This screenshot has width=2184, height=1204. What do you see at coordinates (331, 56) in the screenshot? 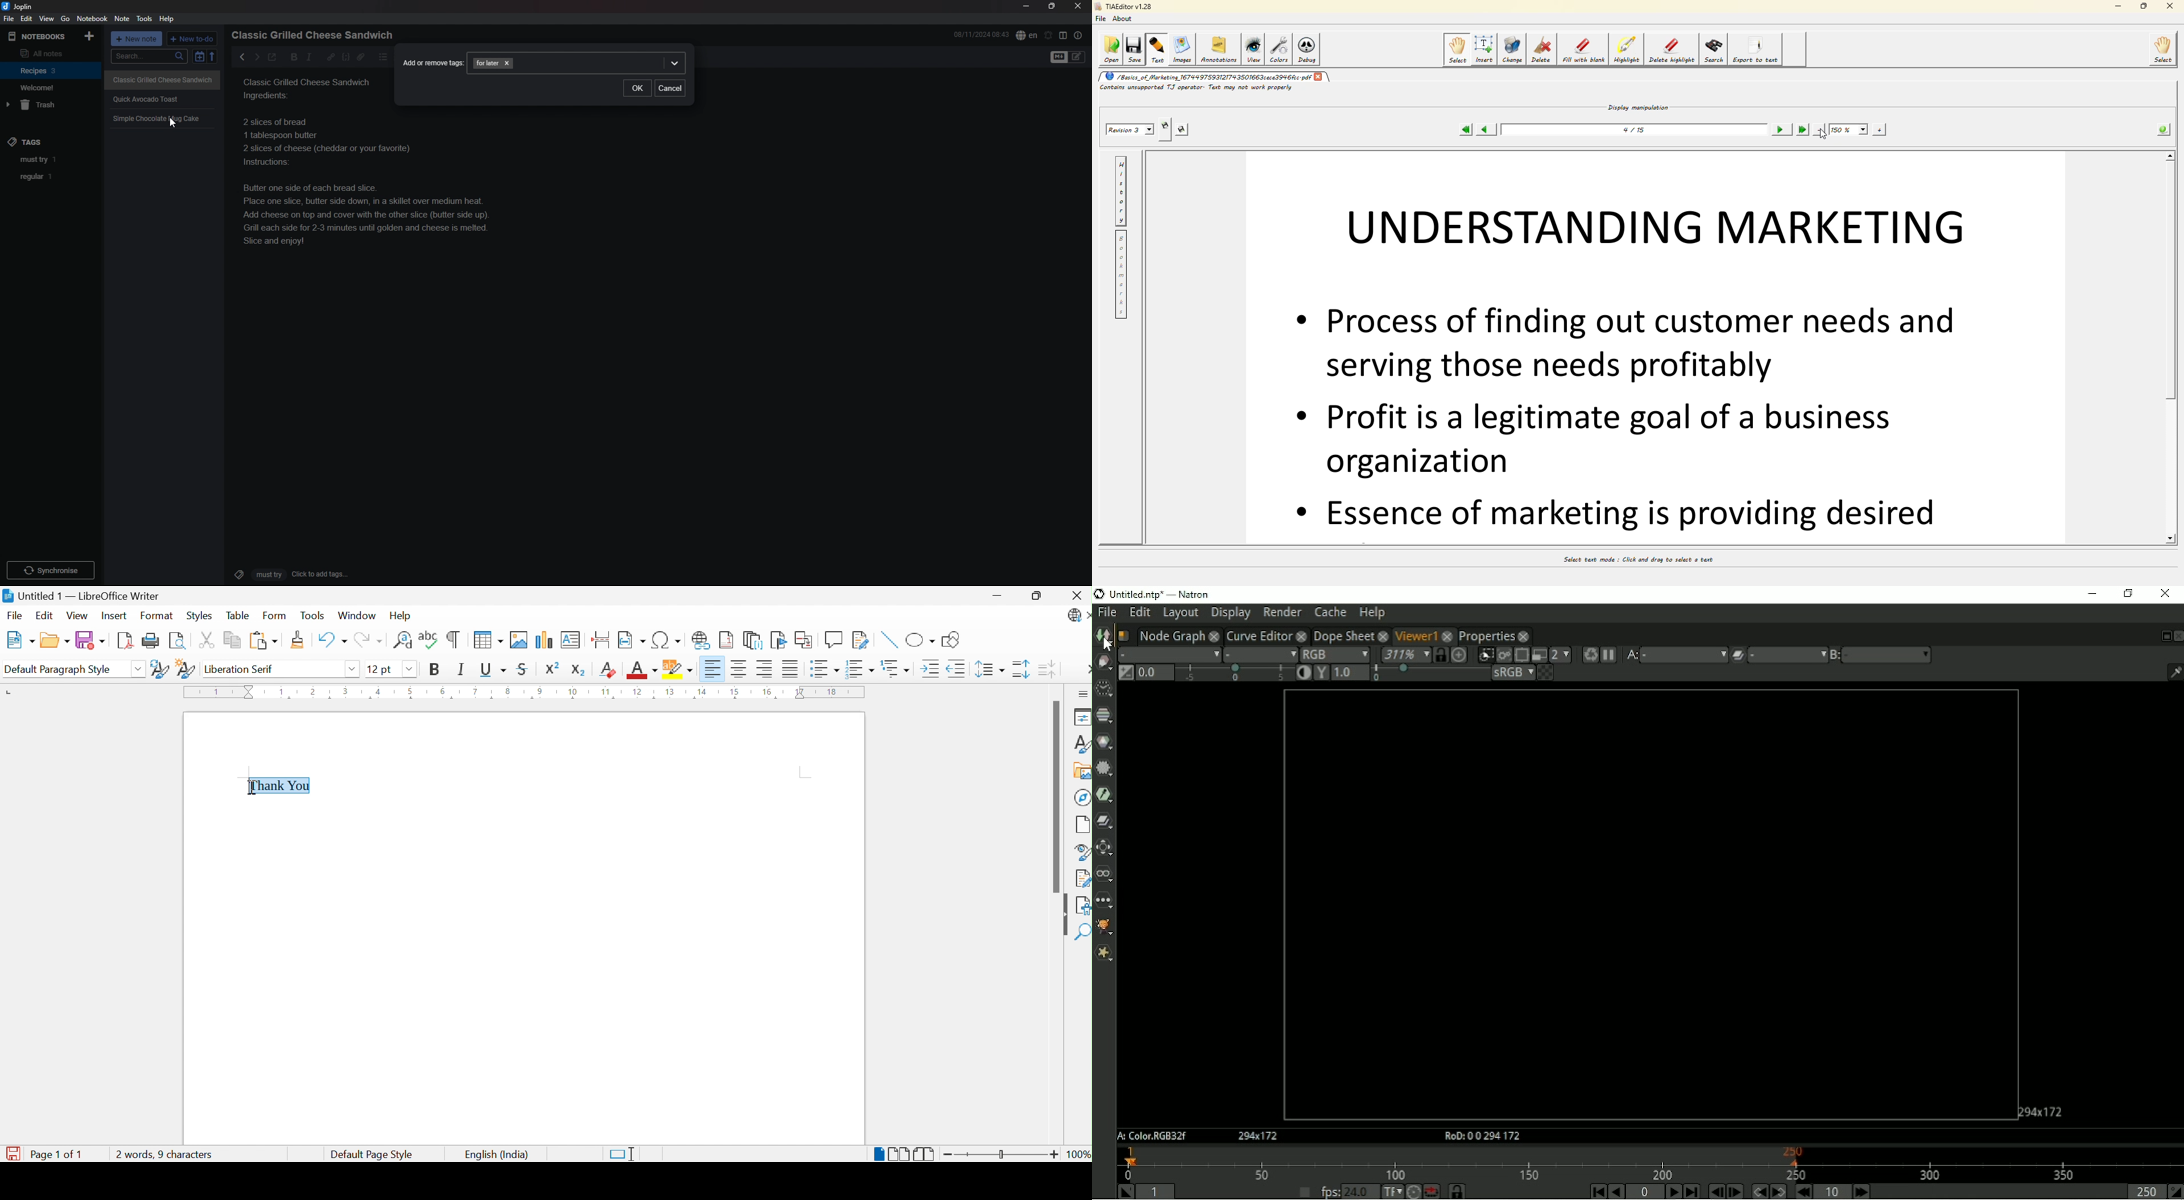
I see `hyperlink` at bounding box center [331, 56].